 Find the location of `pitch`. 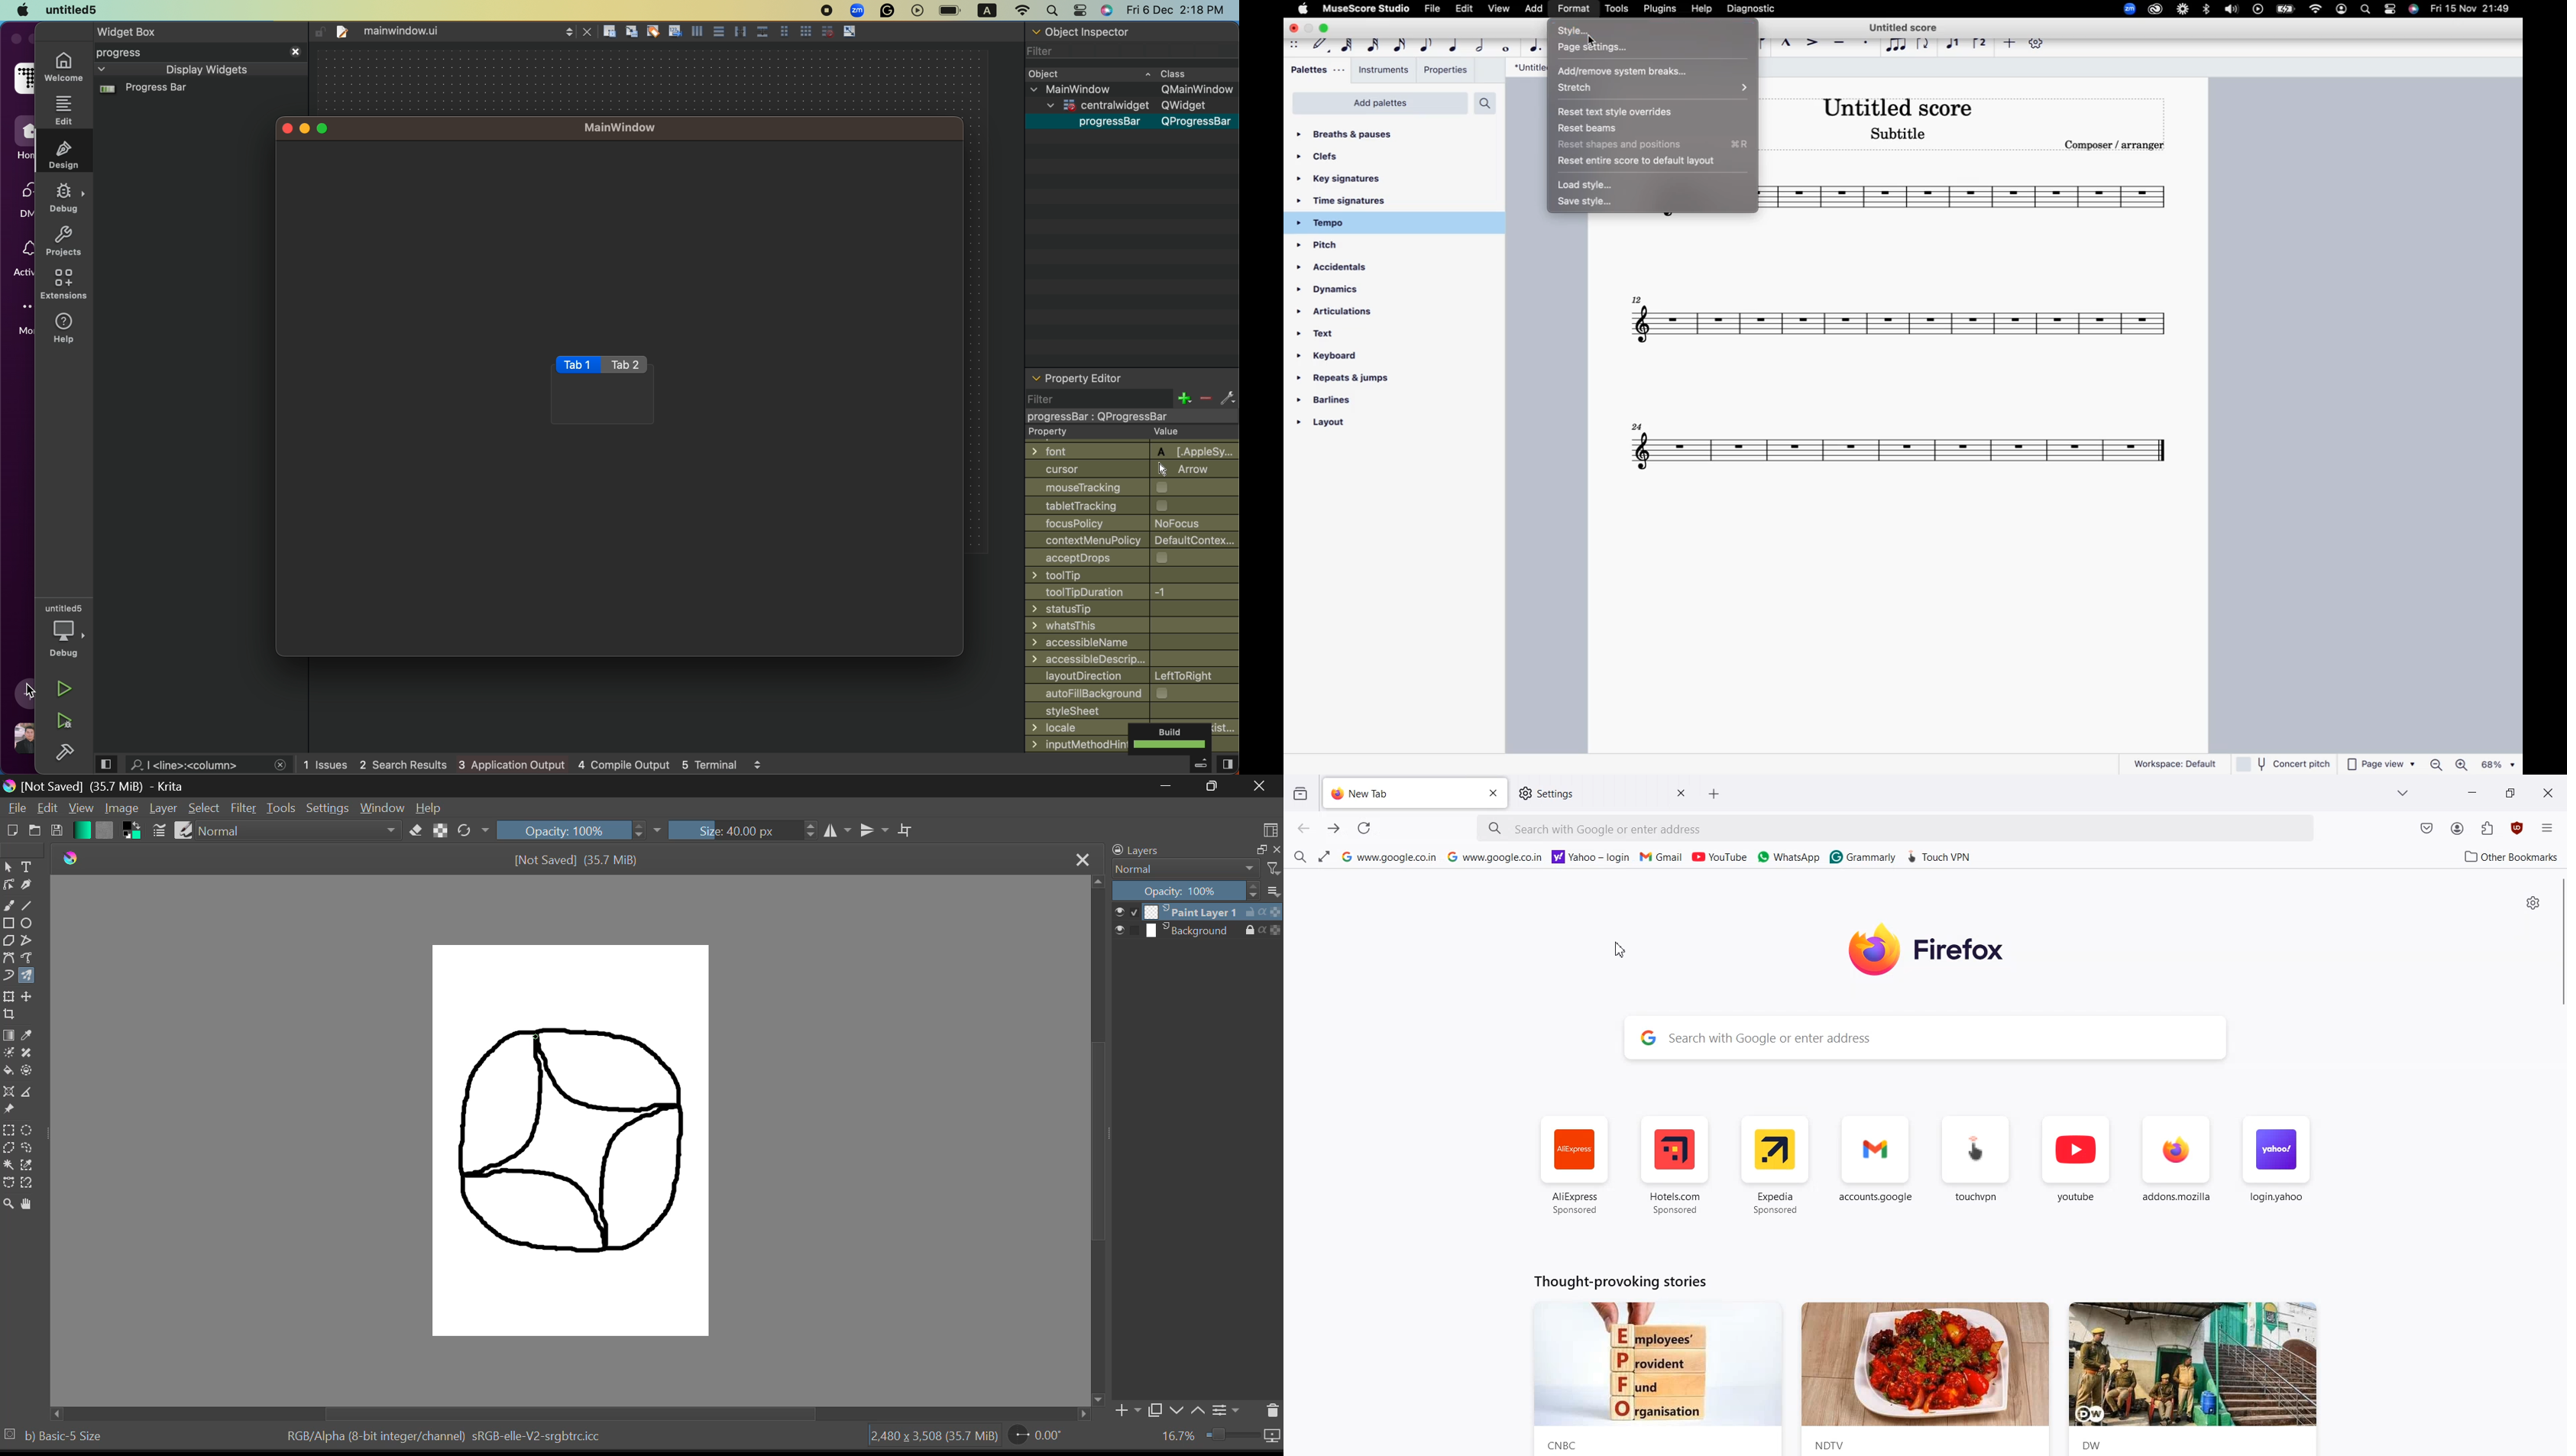

pitch is located at coordinates (1345, 246).